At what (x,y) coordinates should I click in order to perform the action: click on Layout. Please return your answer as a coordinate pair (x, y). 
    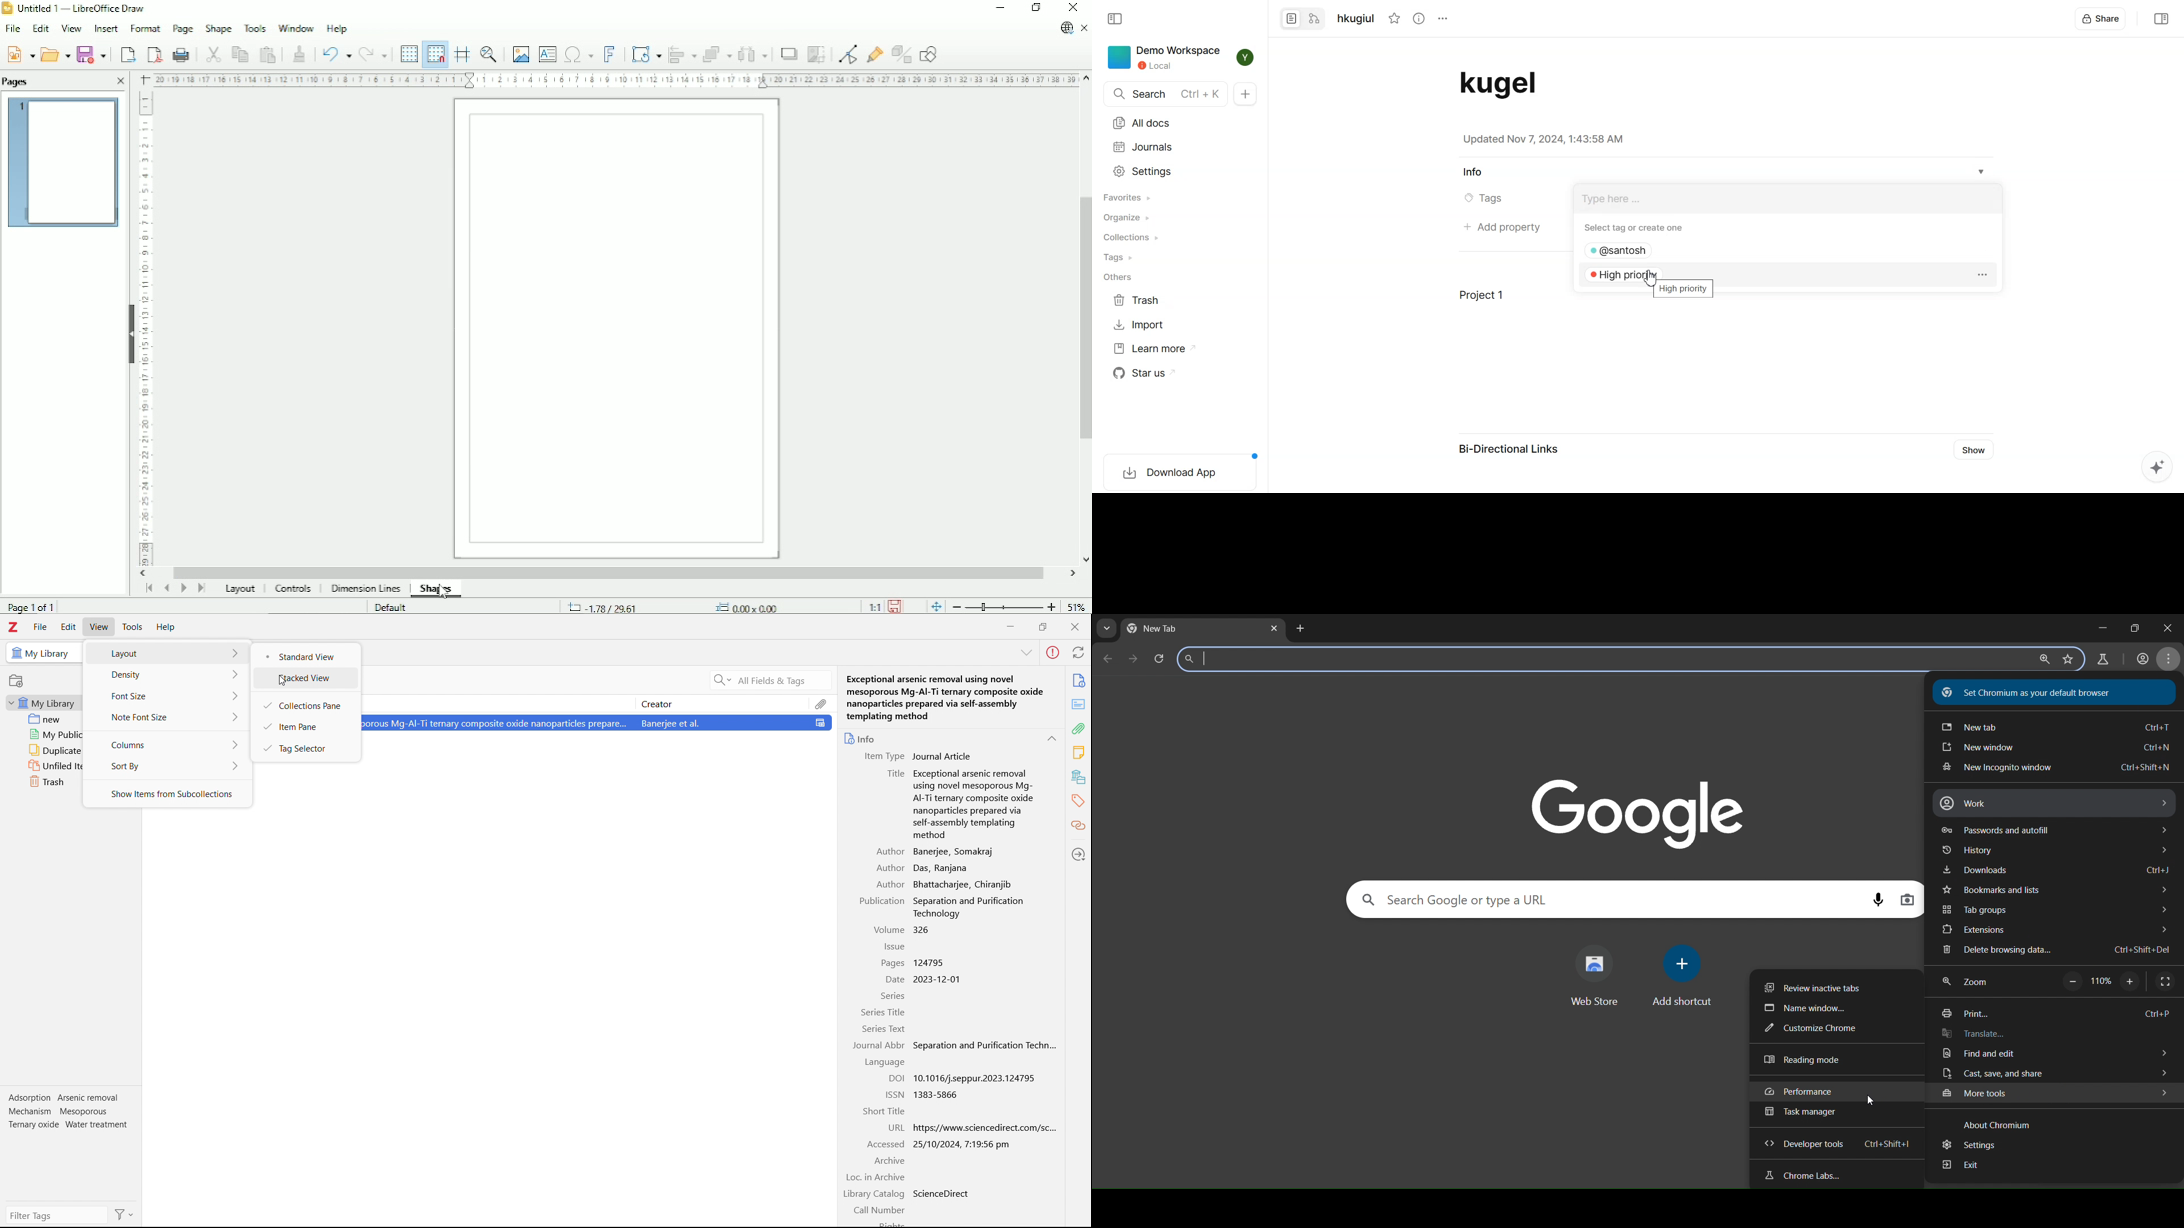
    Looking at the image, I should click on (238, 590).